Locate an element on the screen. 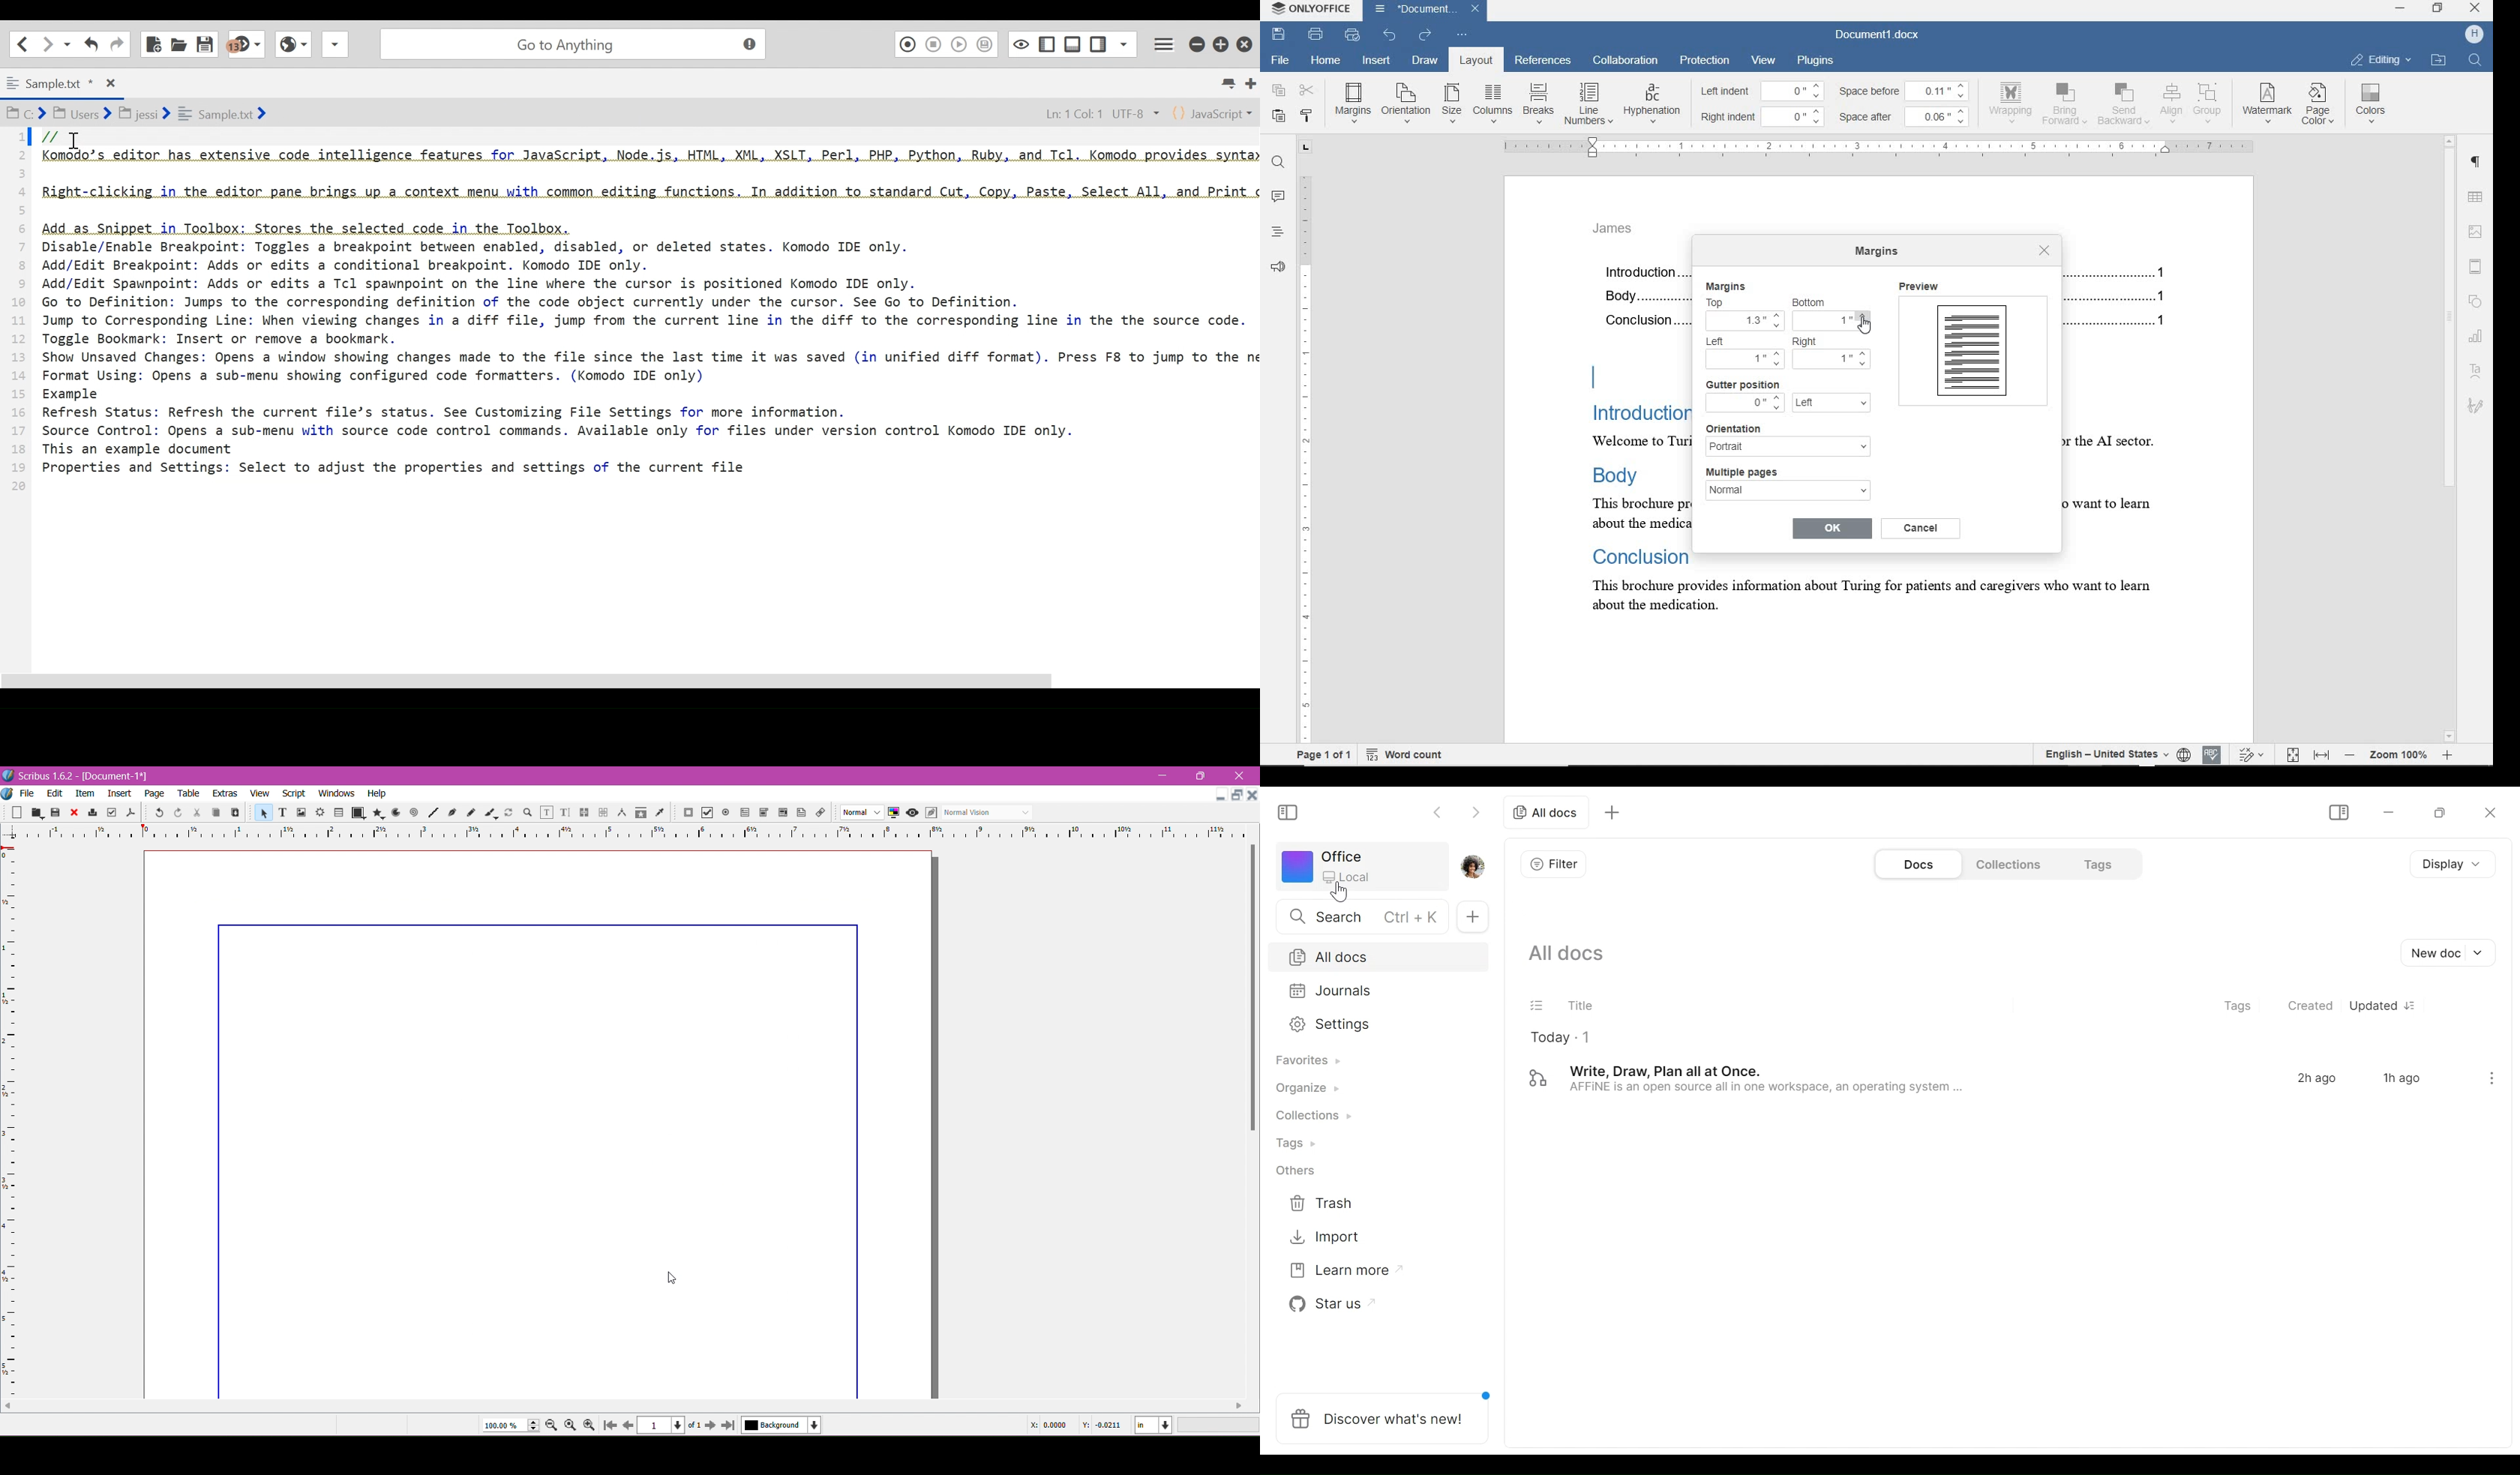 The height and width of the screenshot is (1484, 2520). columns is located at coordinates (1492, 104).